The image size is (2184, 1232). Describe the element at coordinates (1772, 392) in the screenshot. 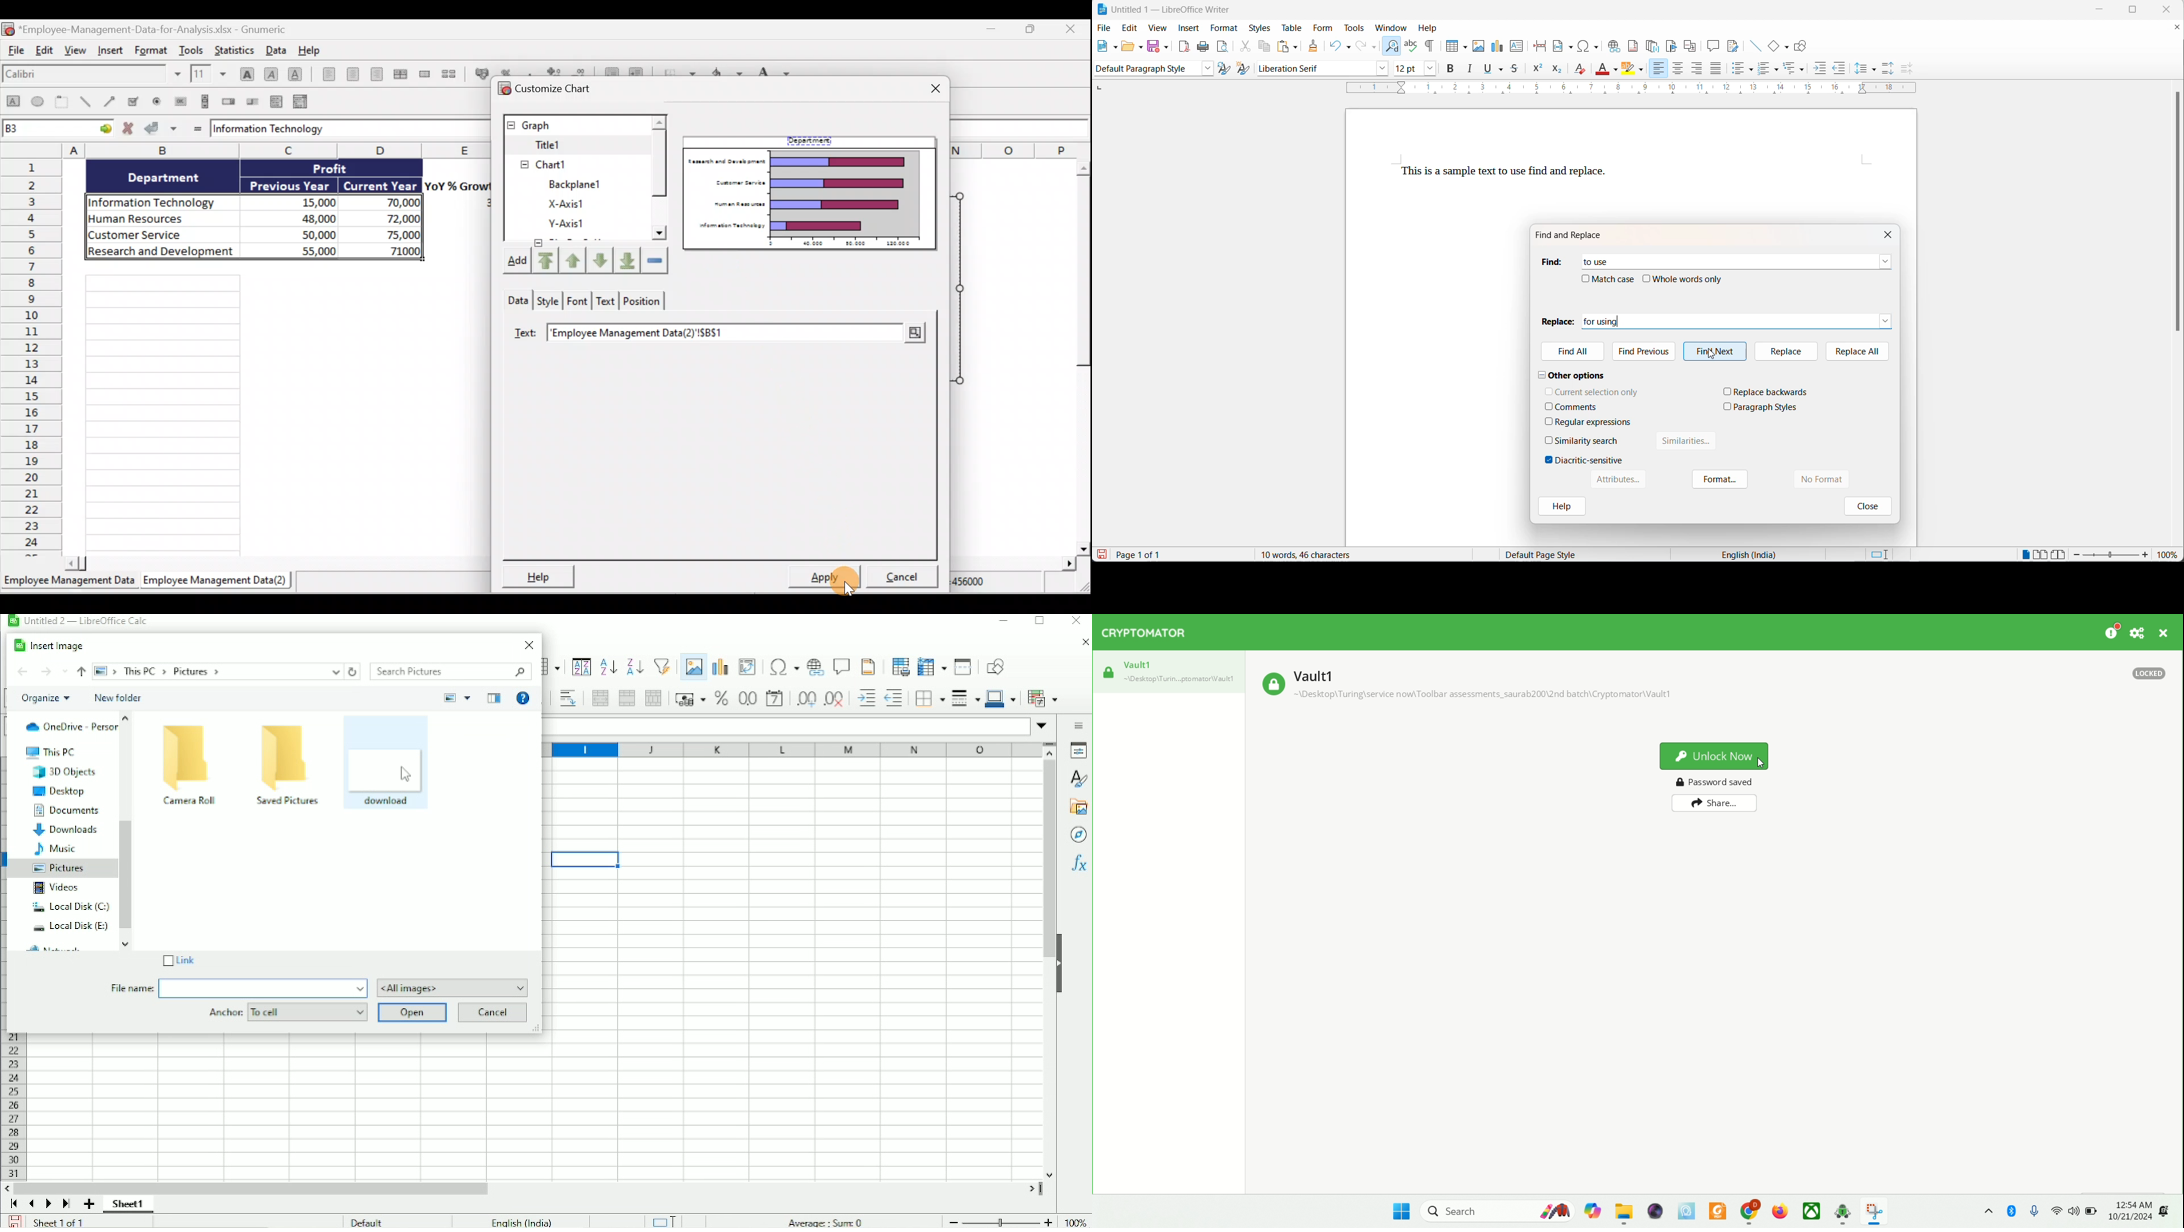

I see `replace backwards` at that location.